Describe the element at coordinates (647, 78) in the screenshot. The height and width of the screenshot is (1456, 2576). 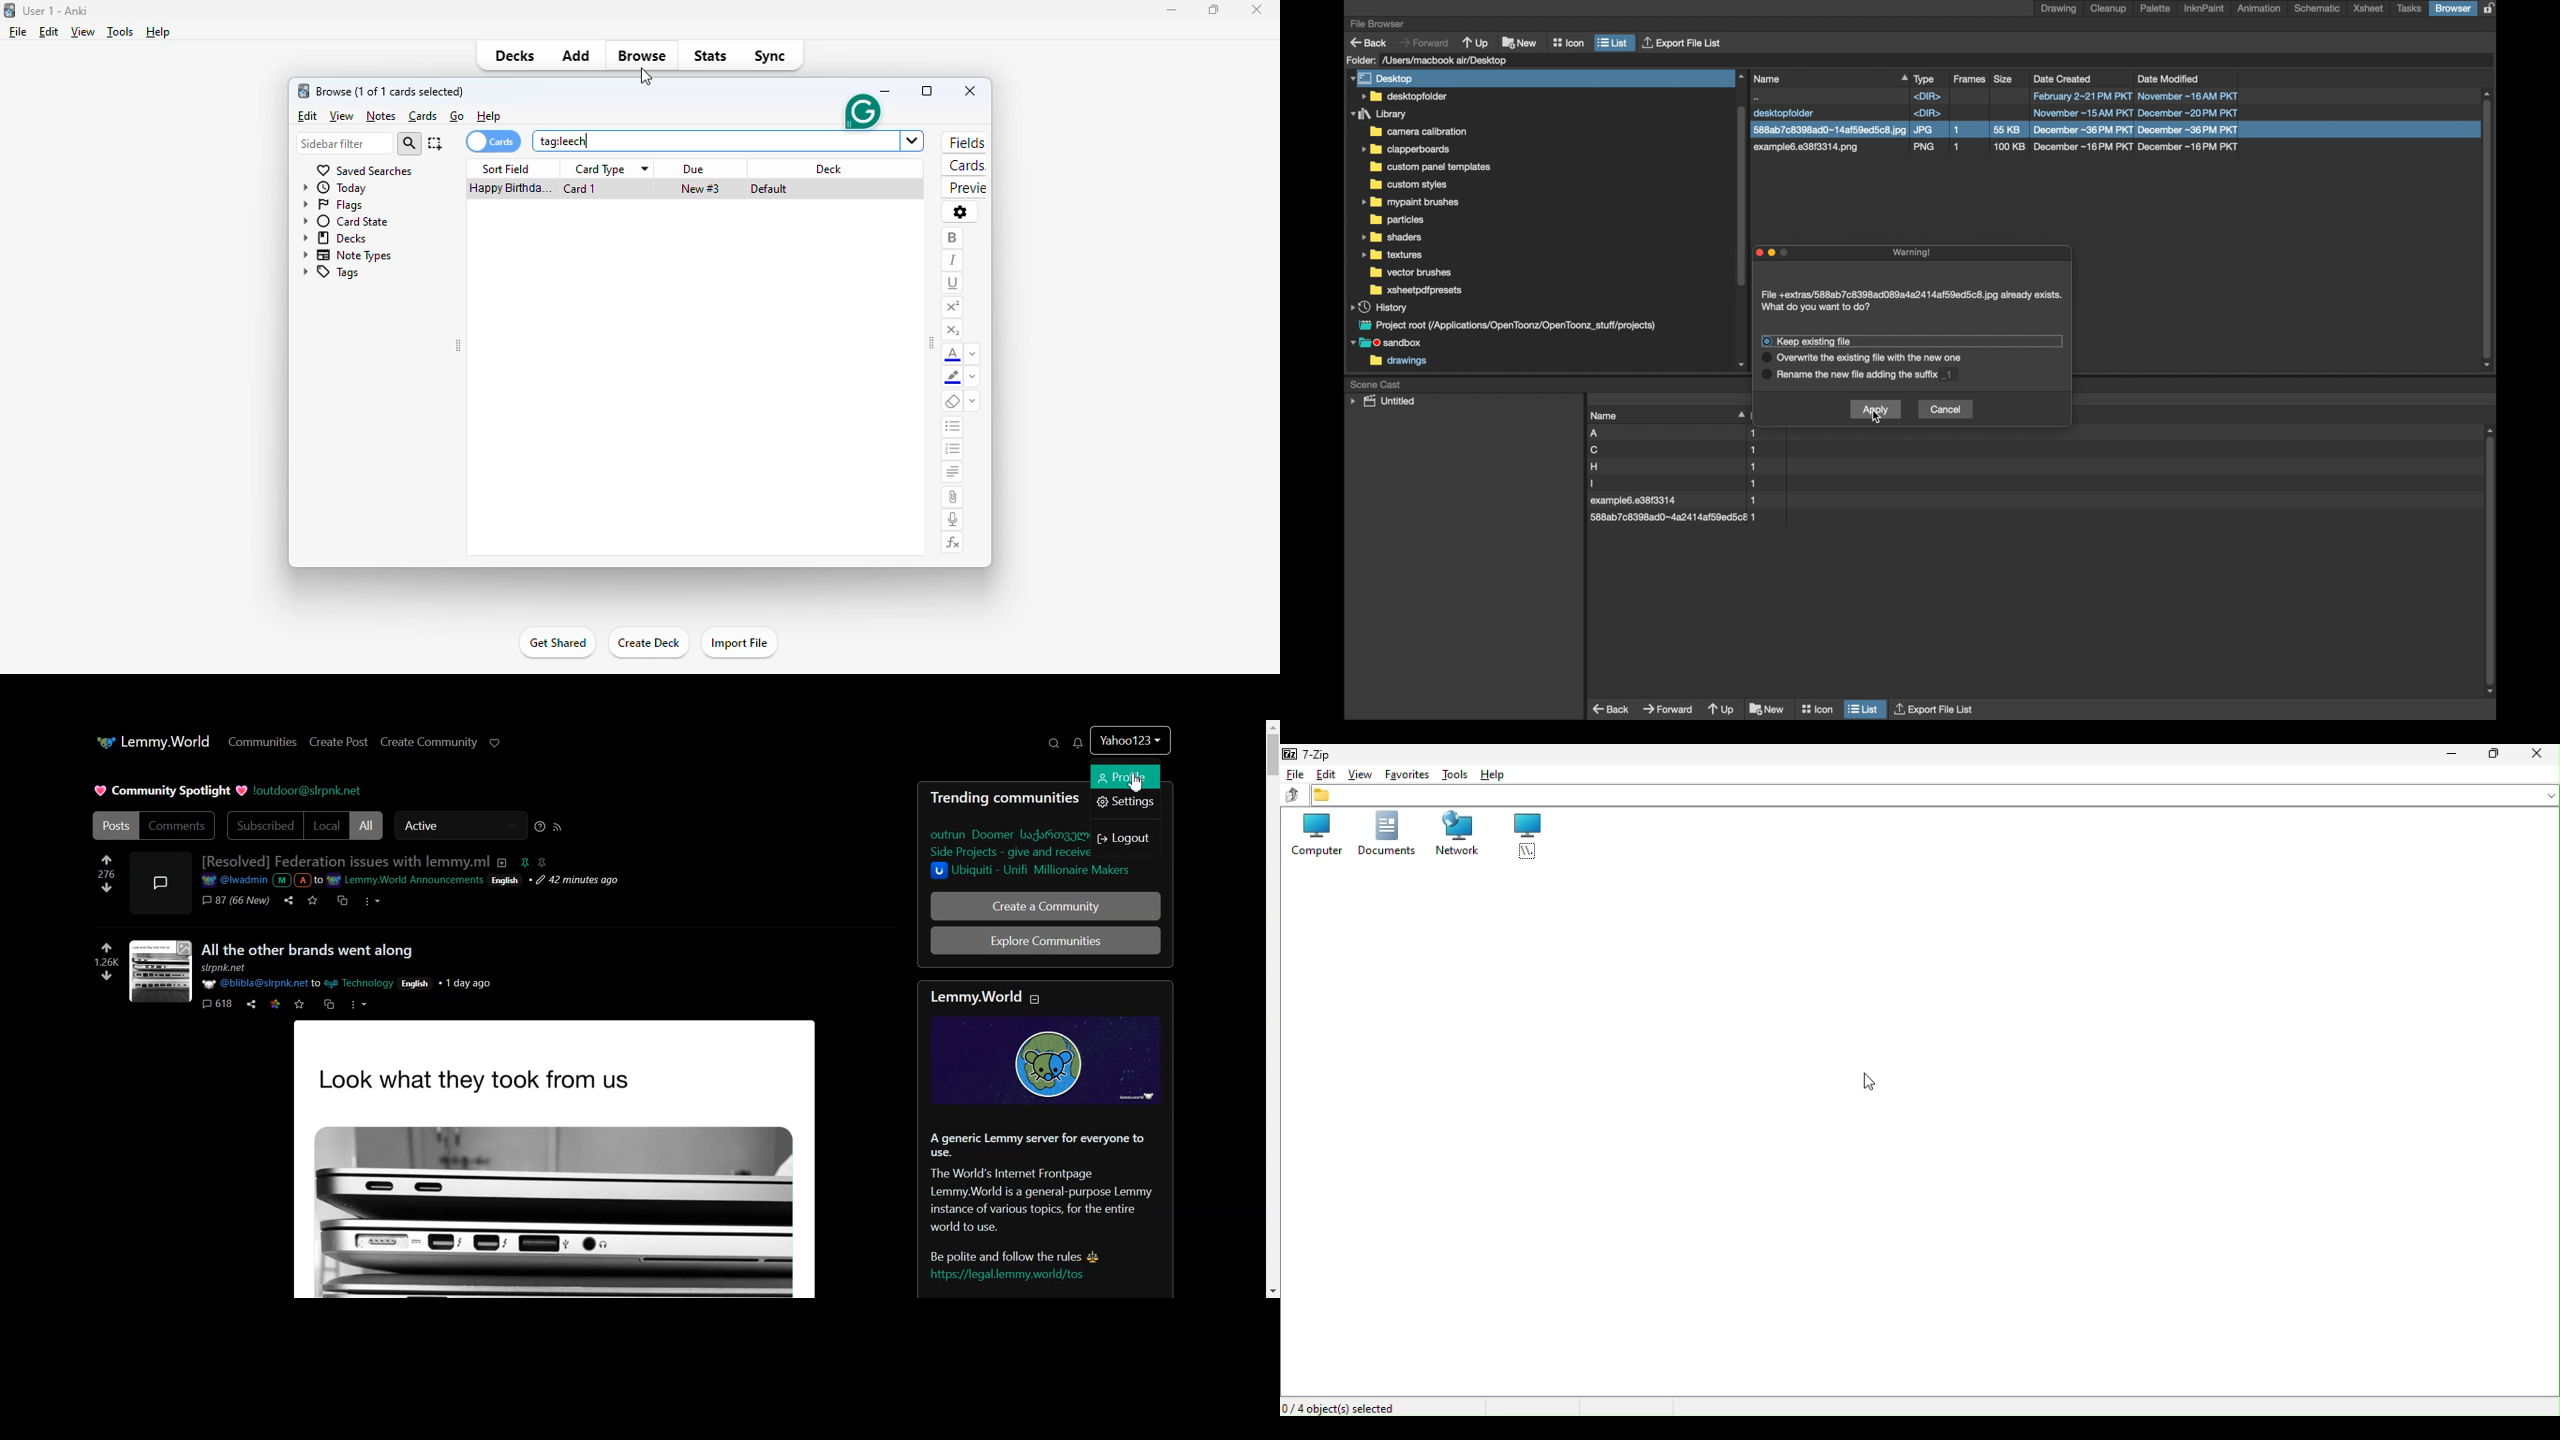
I see `cursor` at that location.